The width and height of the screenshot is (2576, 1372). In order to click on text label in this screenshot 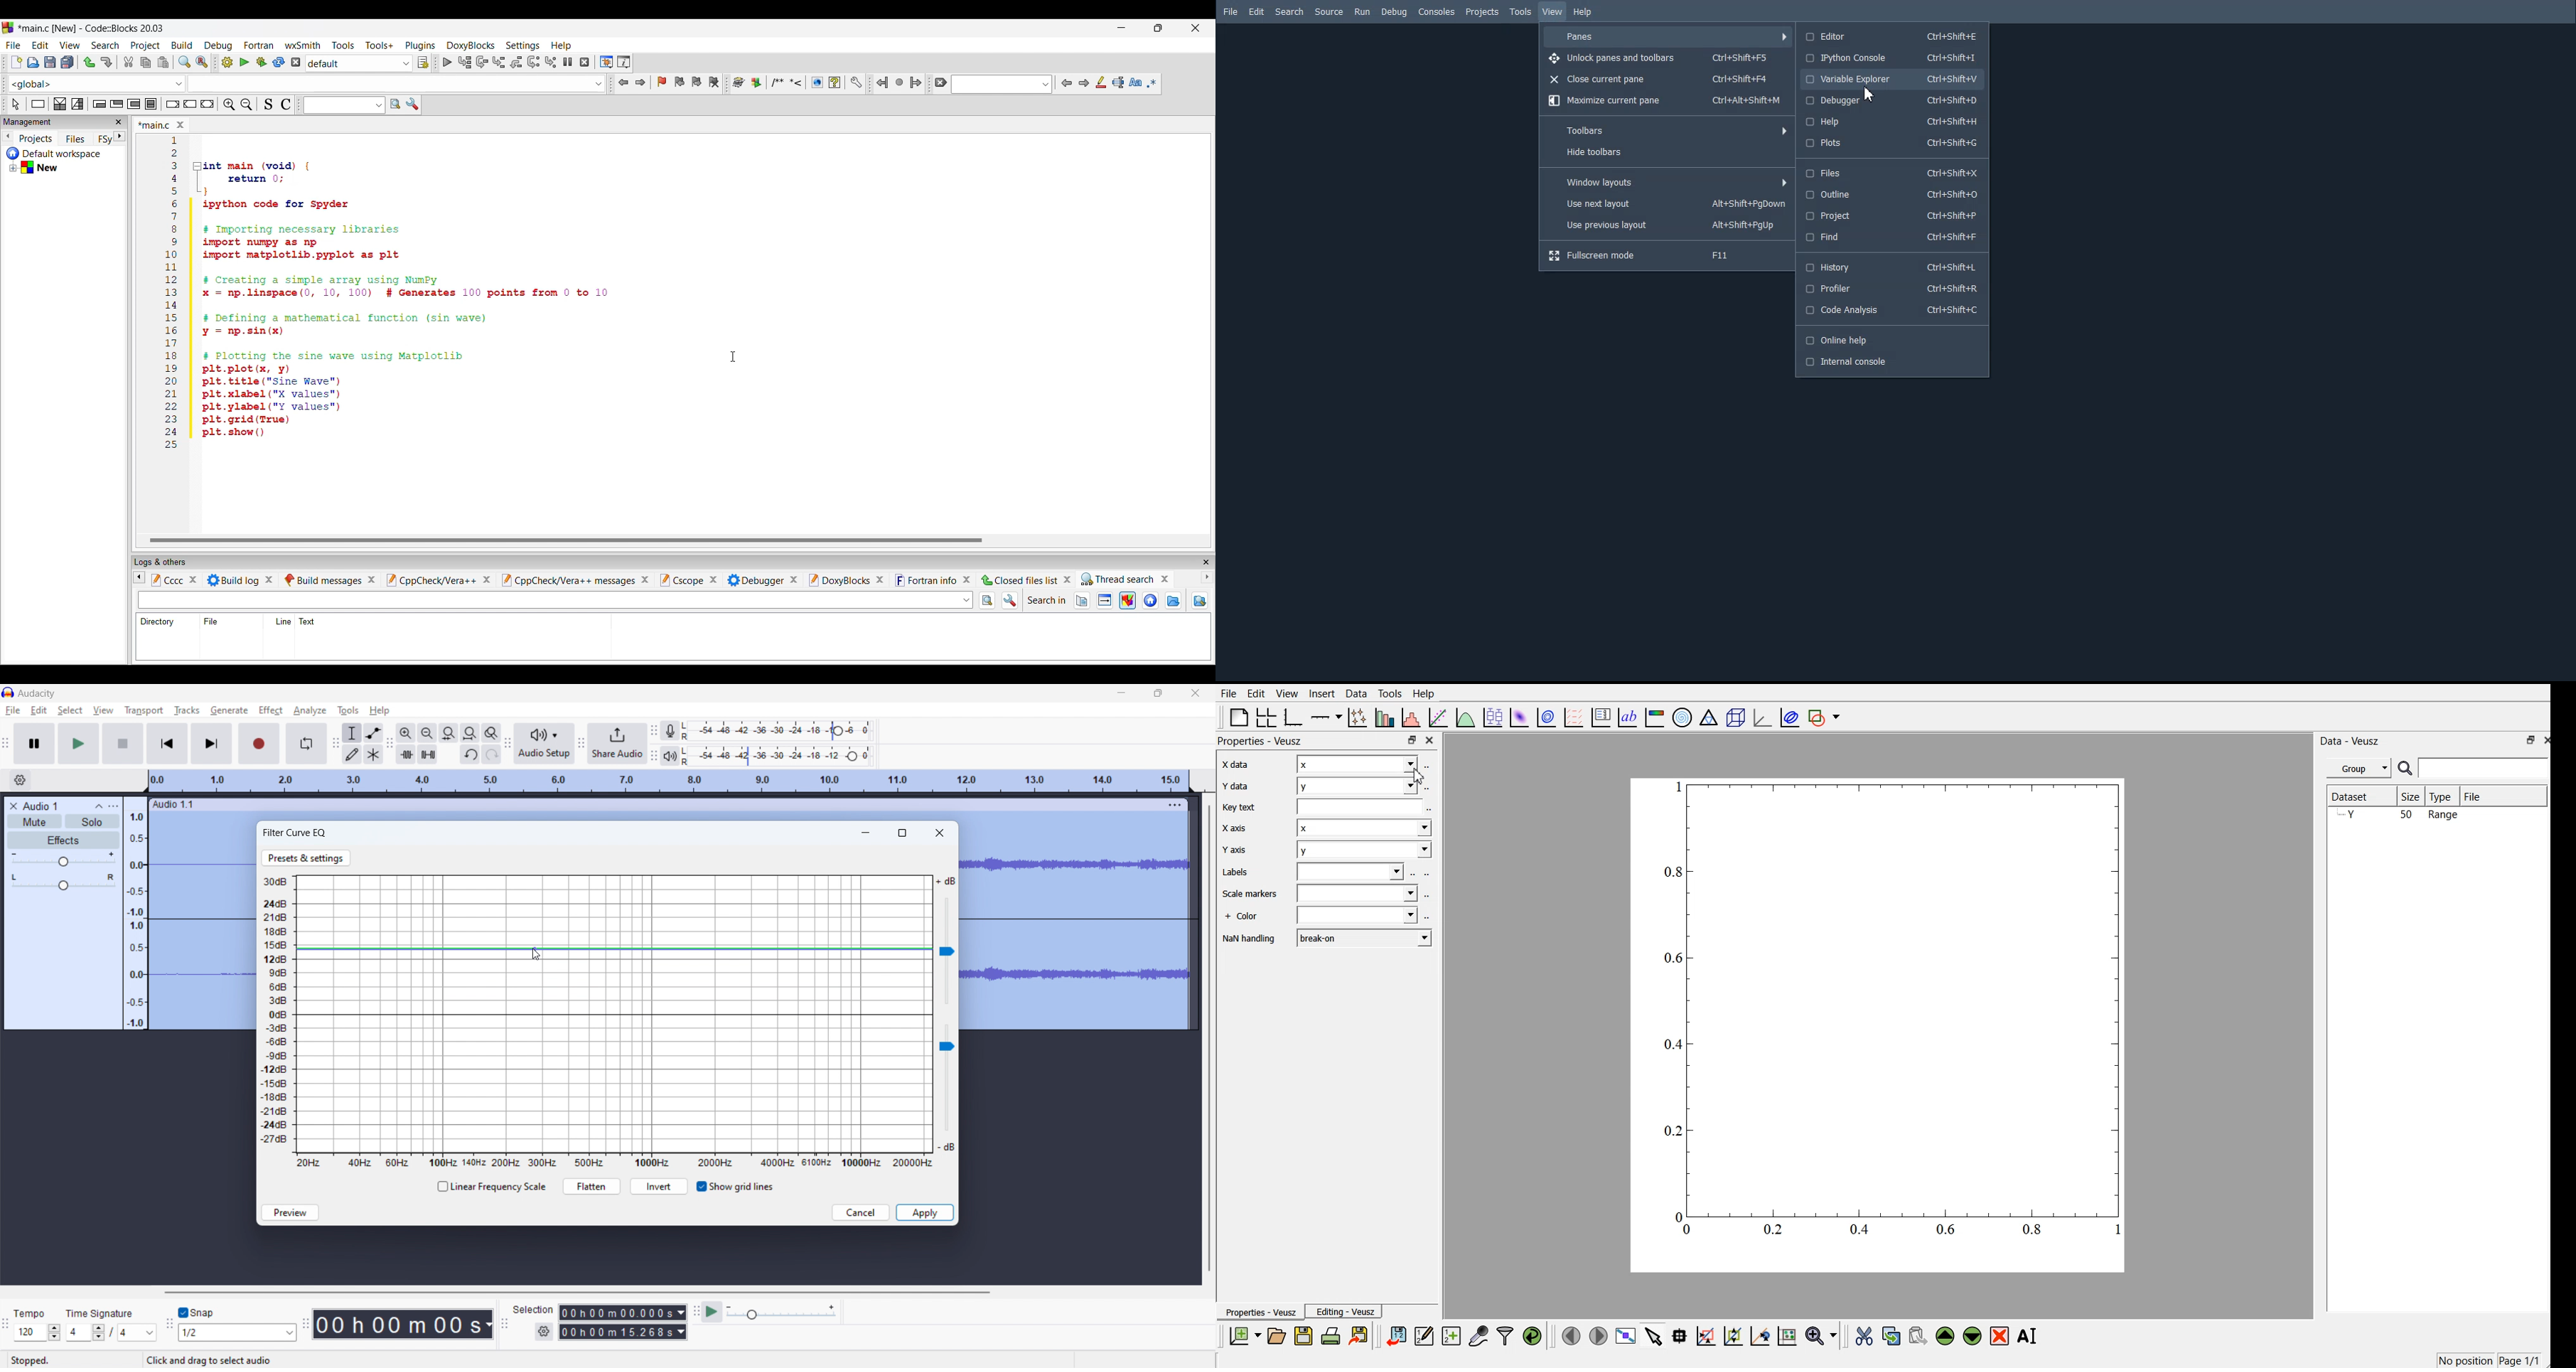, I will do `click(1628, 716)`.